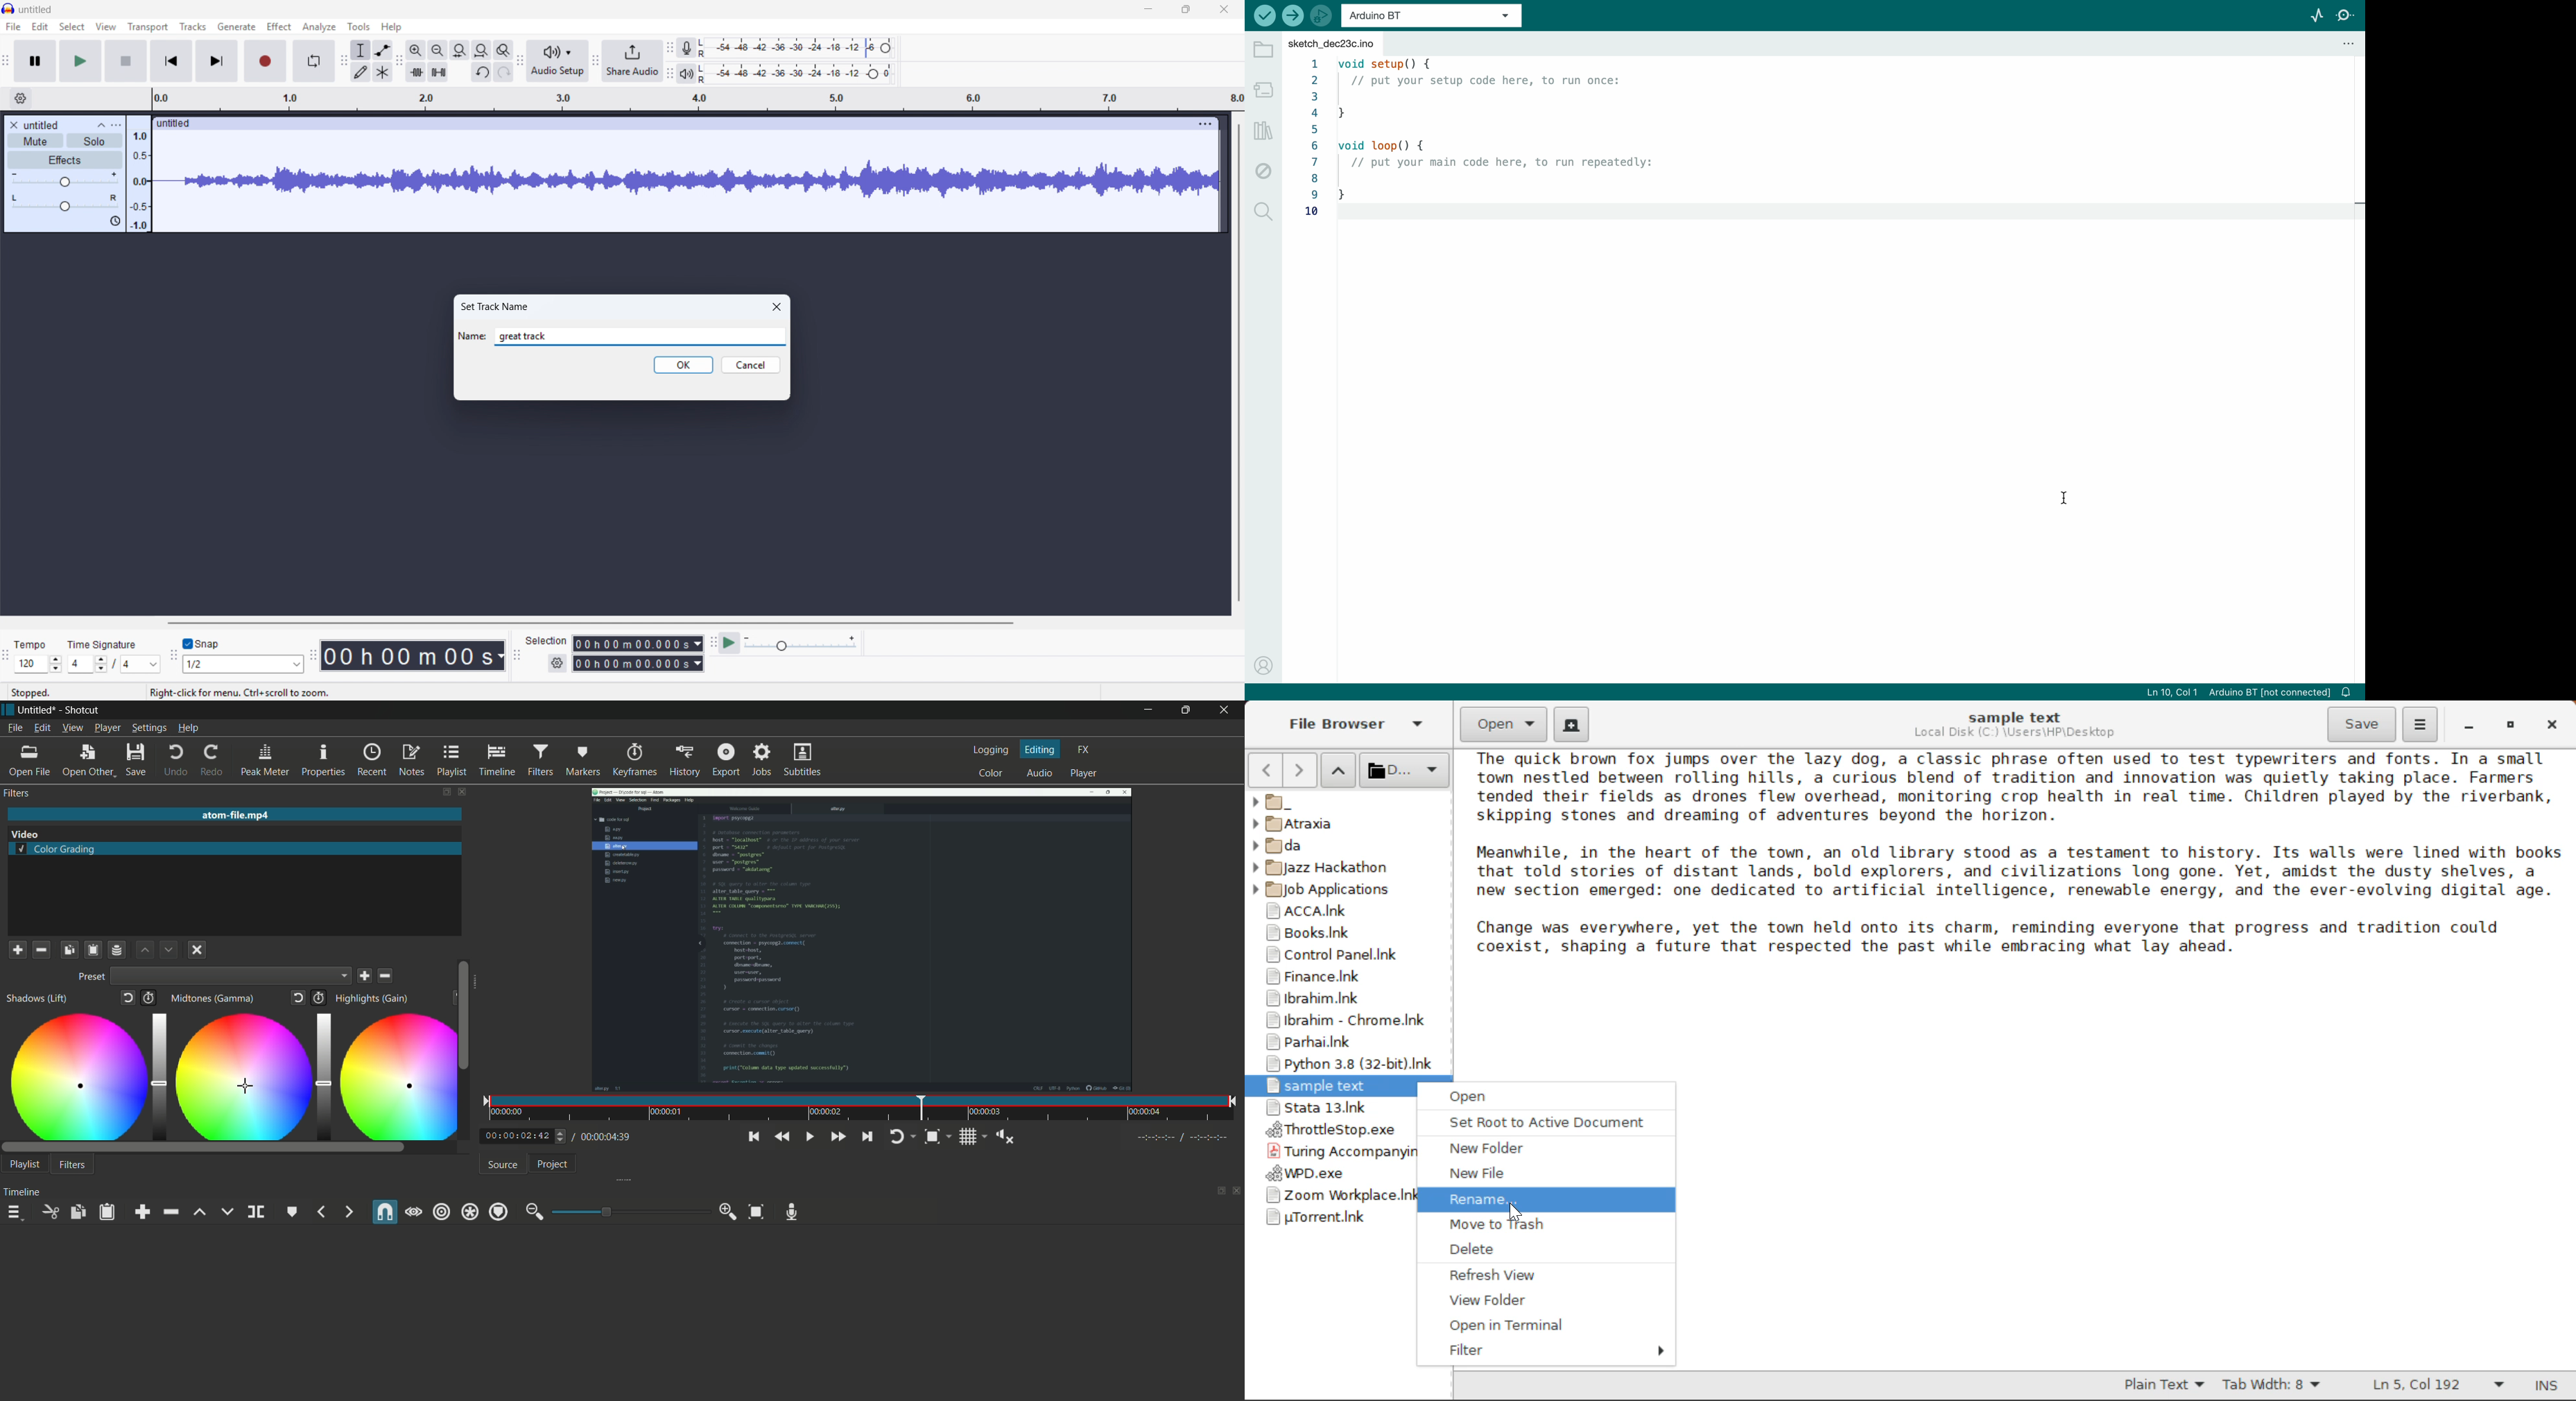 Image resolution: width=2576 pixels, height=1428 pixels. I want to click on Tools , so click(359, 26).